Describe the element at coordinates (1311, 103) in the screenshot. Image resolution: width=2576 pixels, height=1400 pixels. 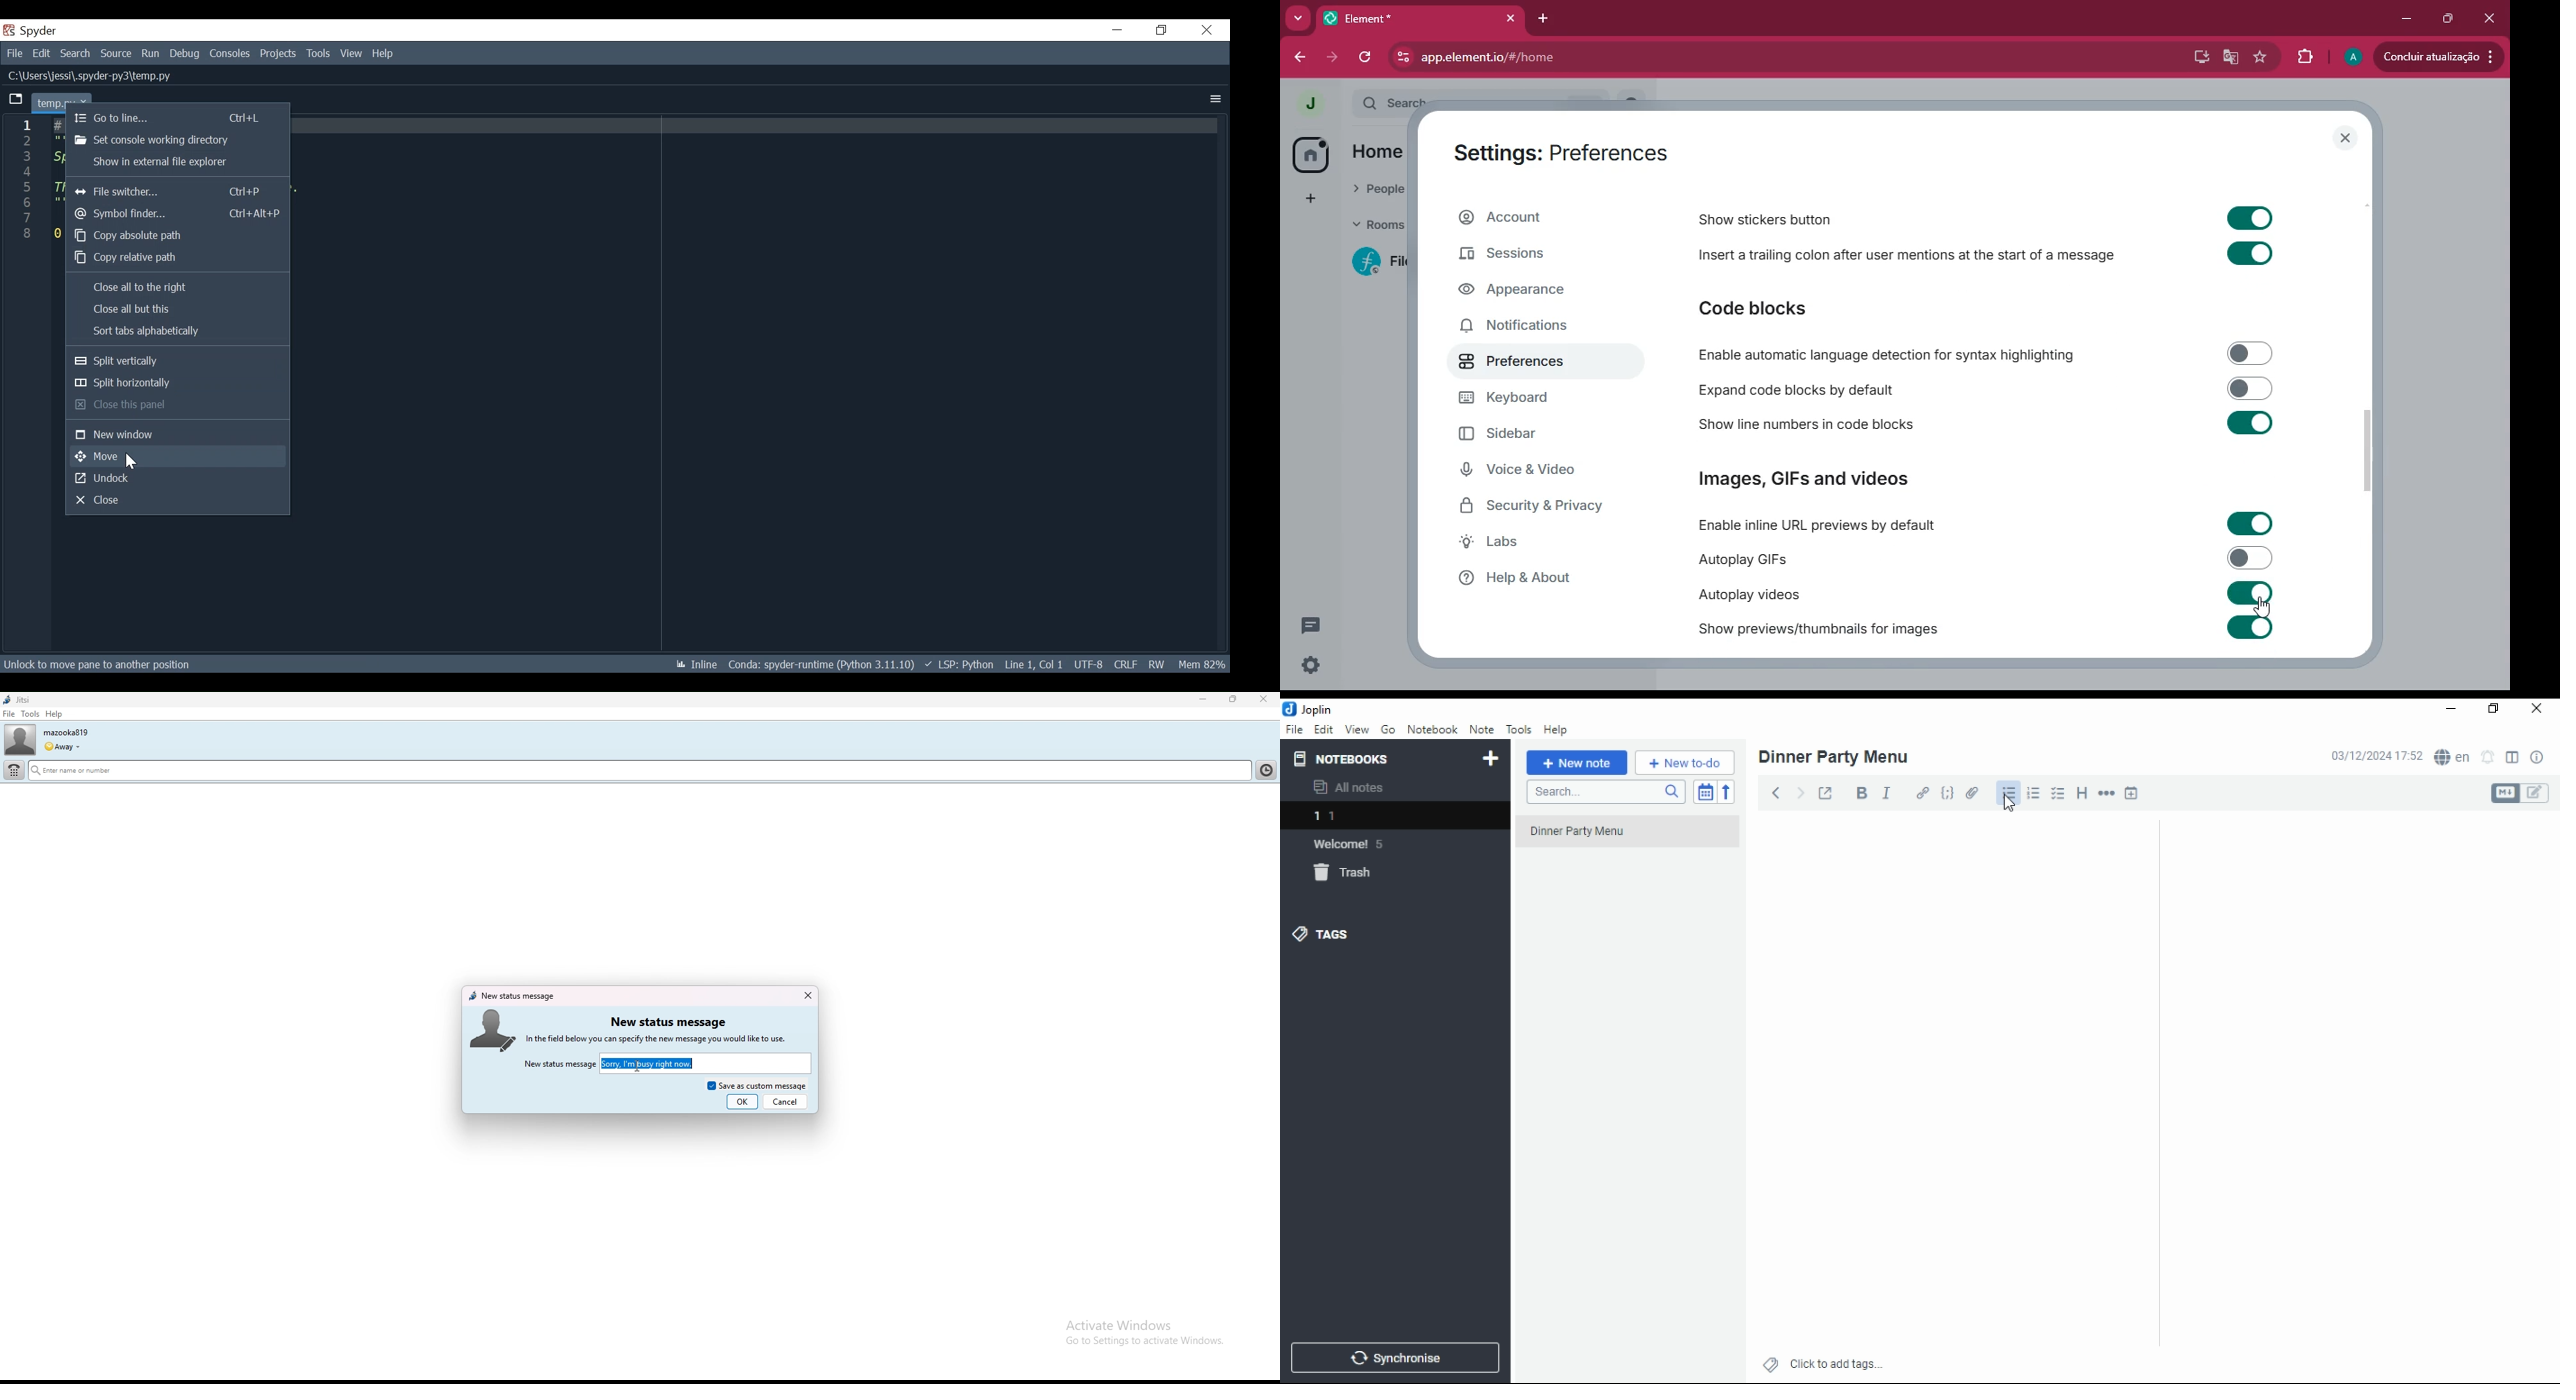
I see `profile picture` at that location.